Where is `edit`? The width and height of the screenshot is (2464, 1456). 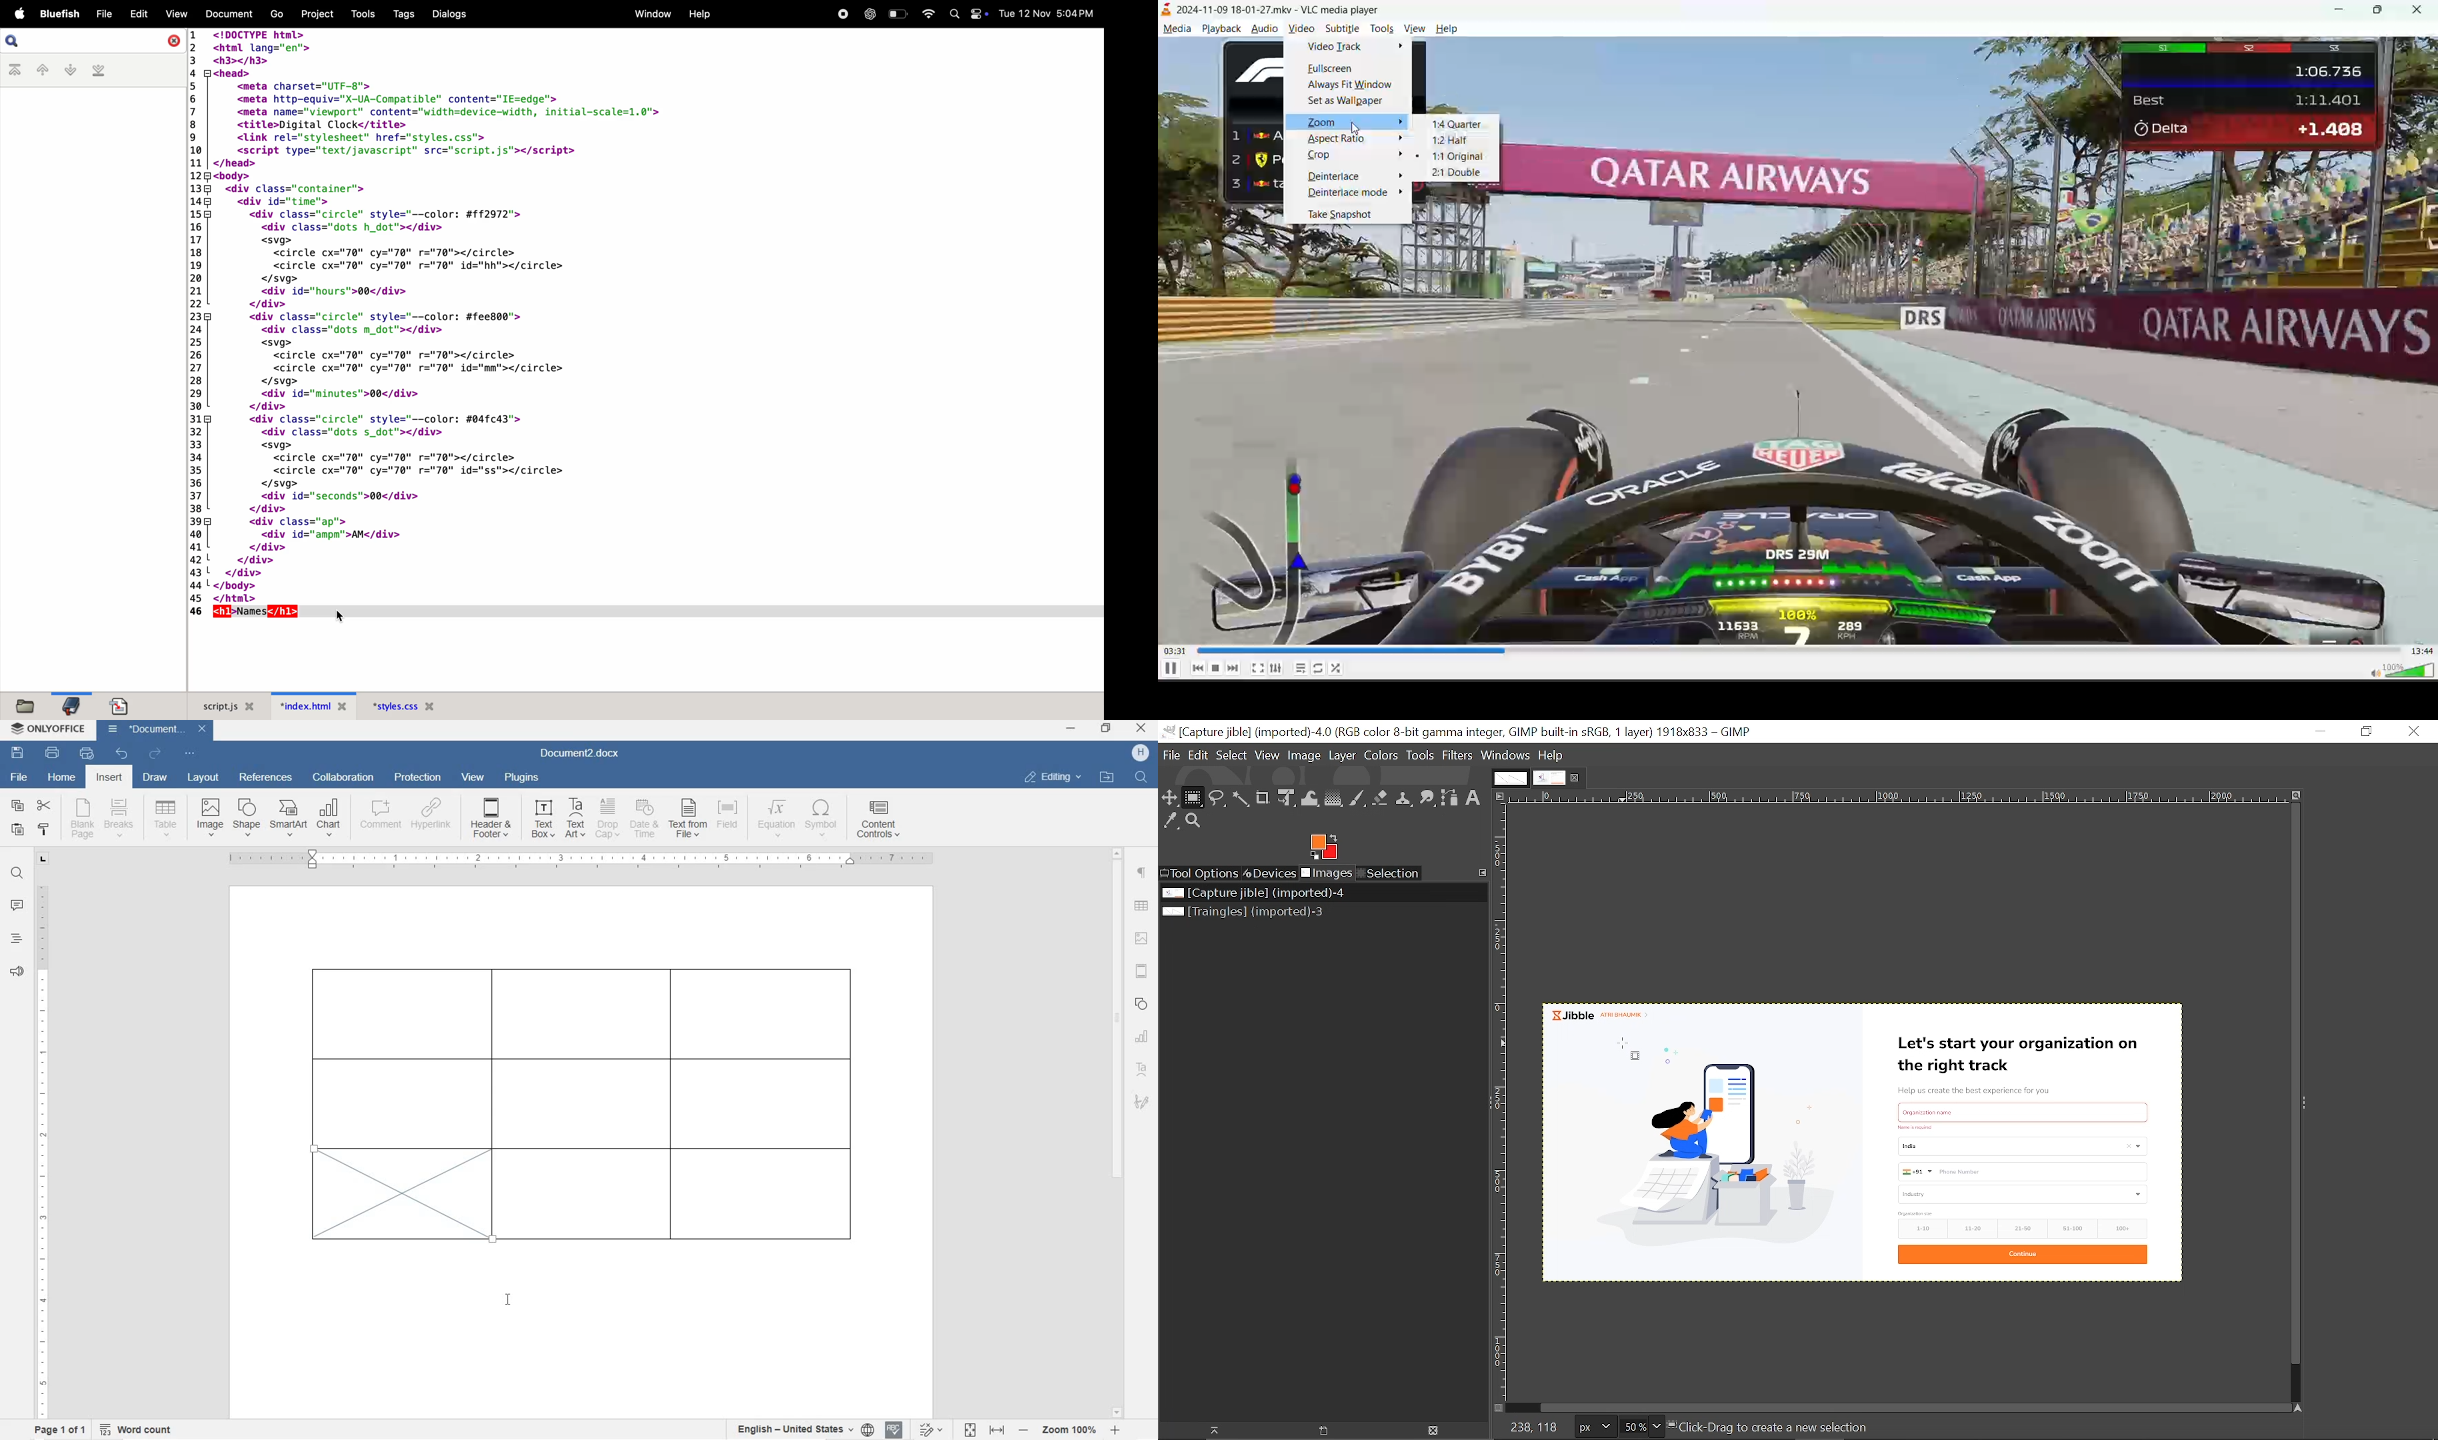
edit is located at coordinates (137, 13).